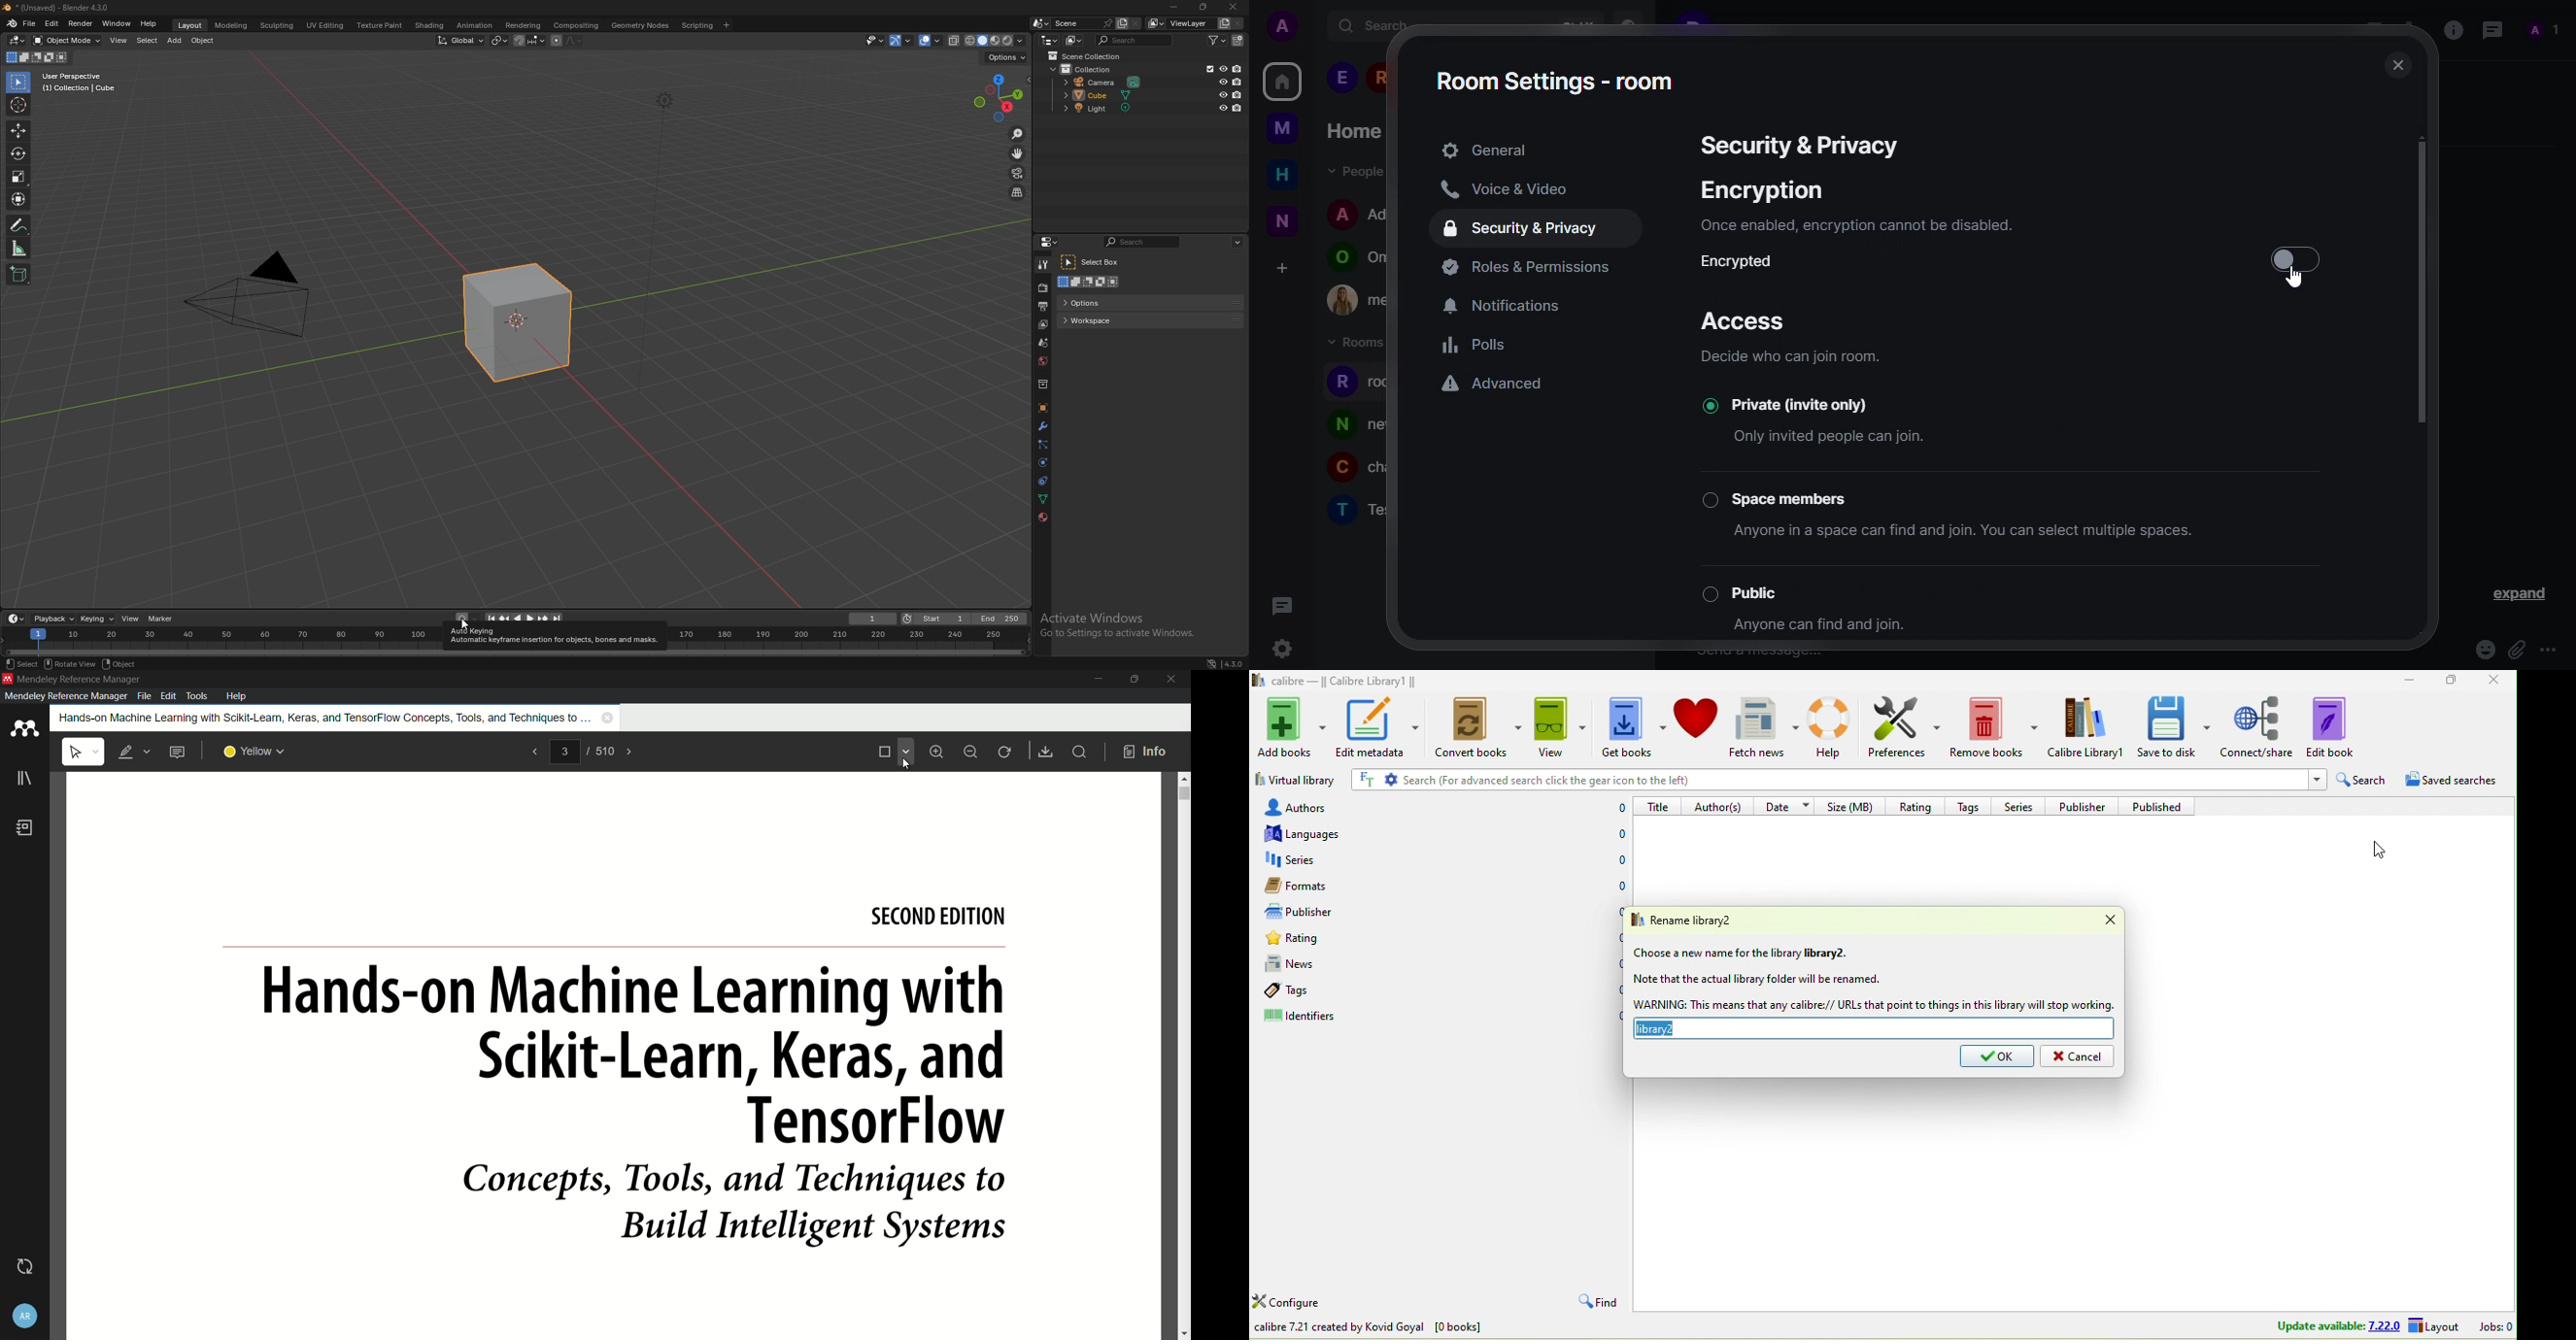  Describe the element at coordinates (1001, 619) in the screenshot. I see `end` at that location.